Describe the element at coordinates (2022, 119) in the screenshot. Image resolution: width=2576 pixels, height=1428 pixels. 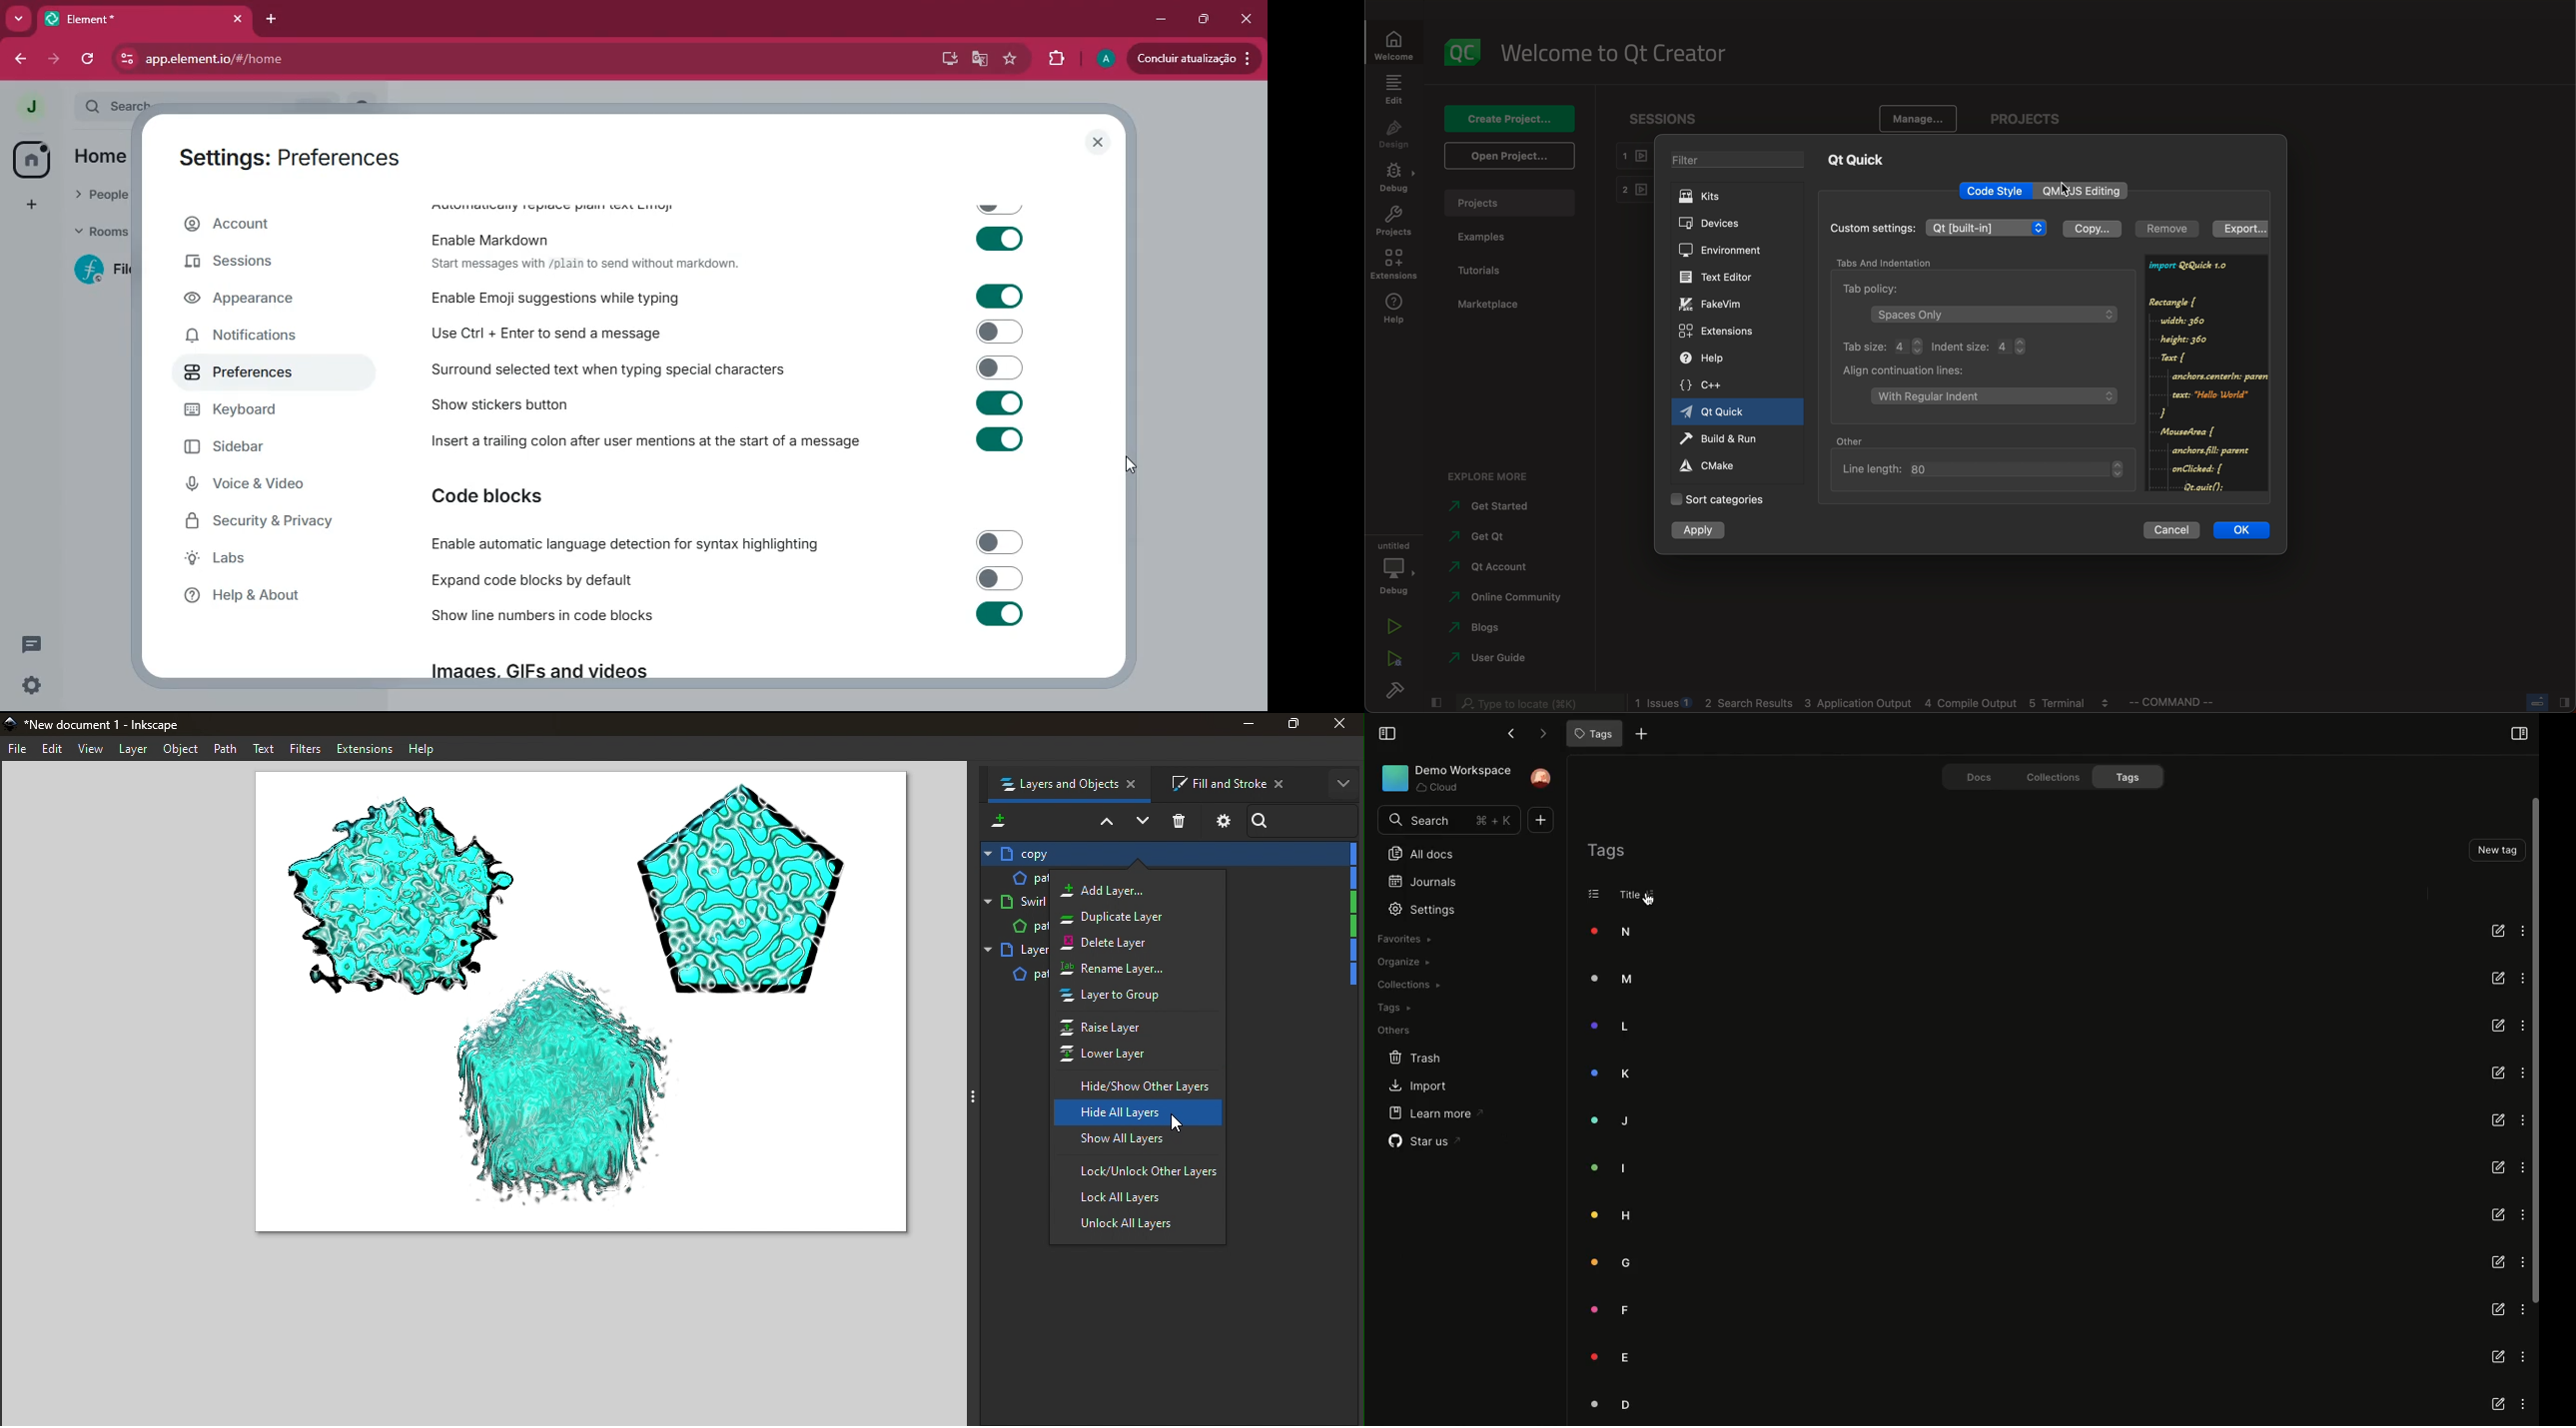
I see `projects` at that location.